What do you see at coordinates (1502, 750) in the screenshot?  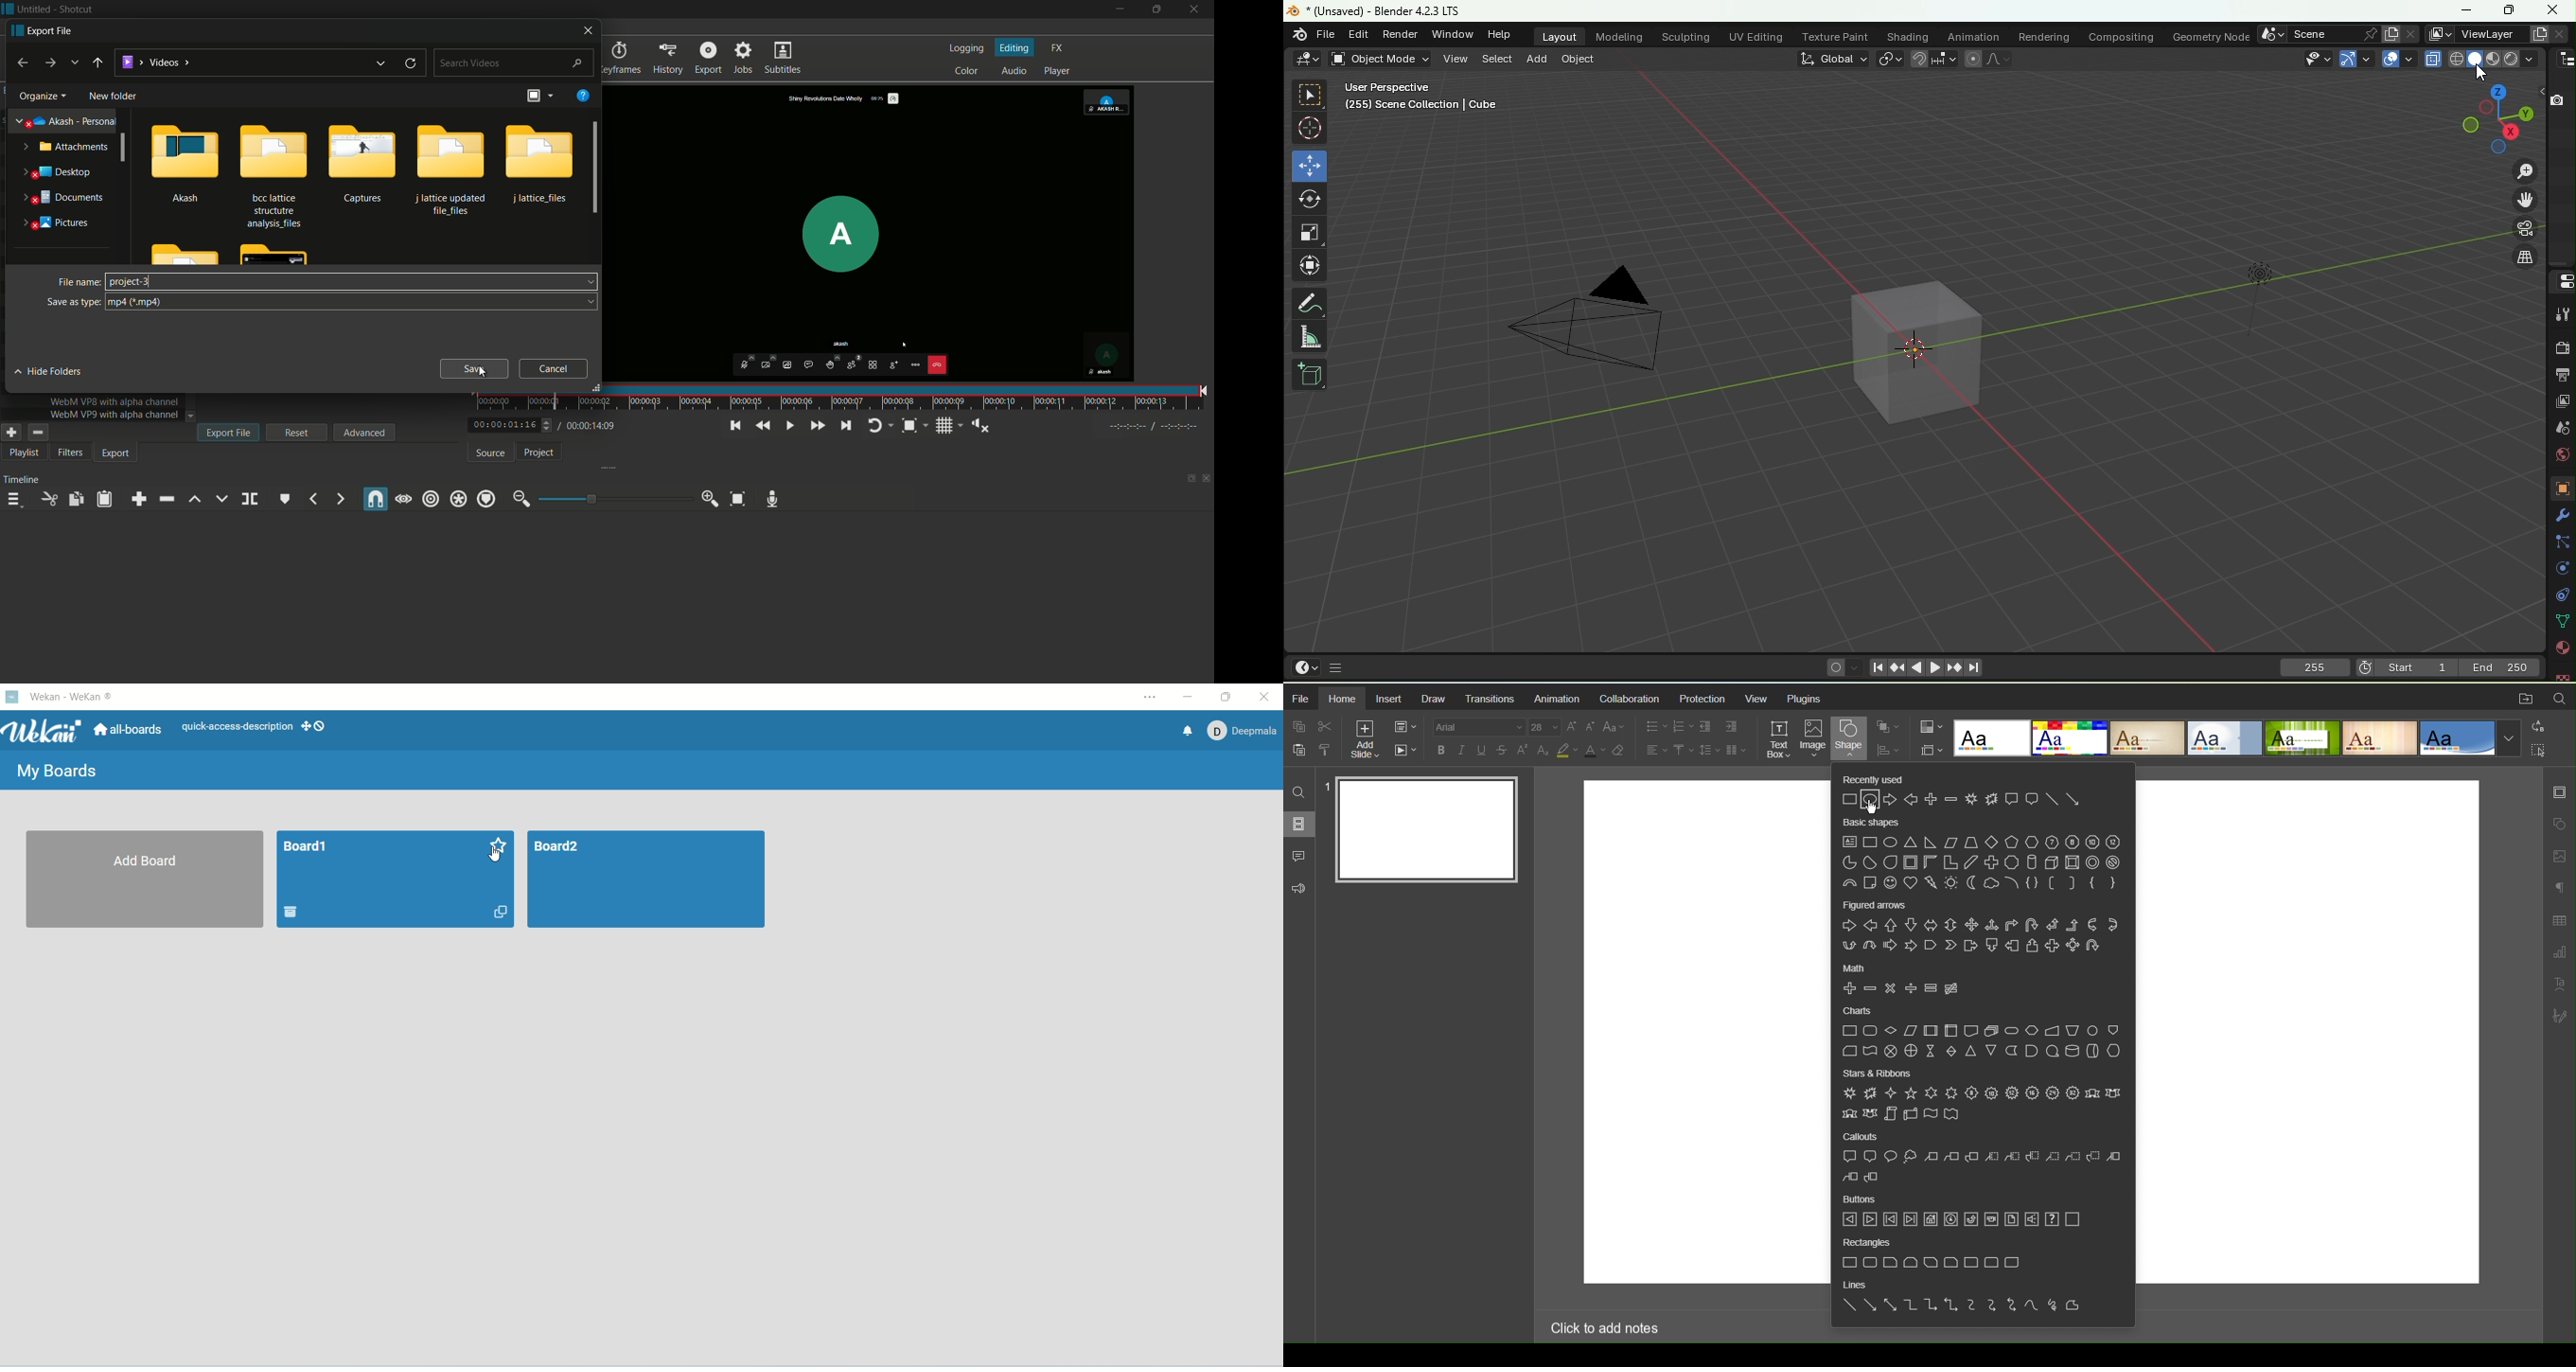 I see `Strikethrough` at bounding box center [1502, 750].